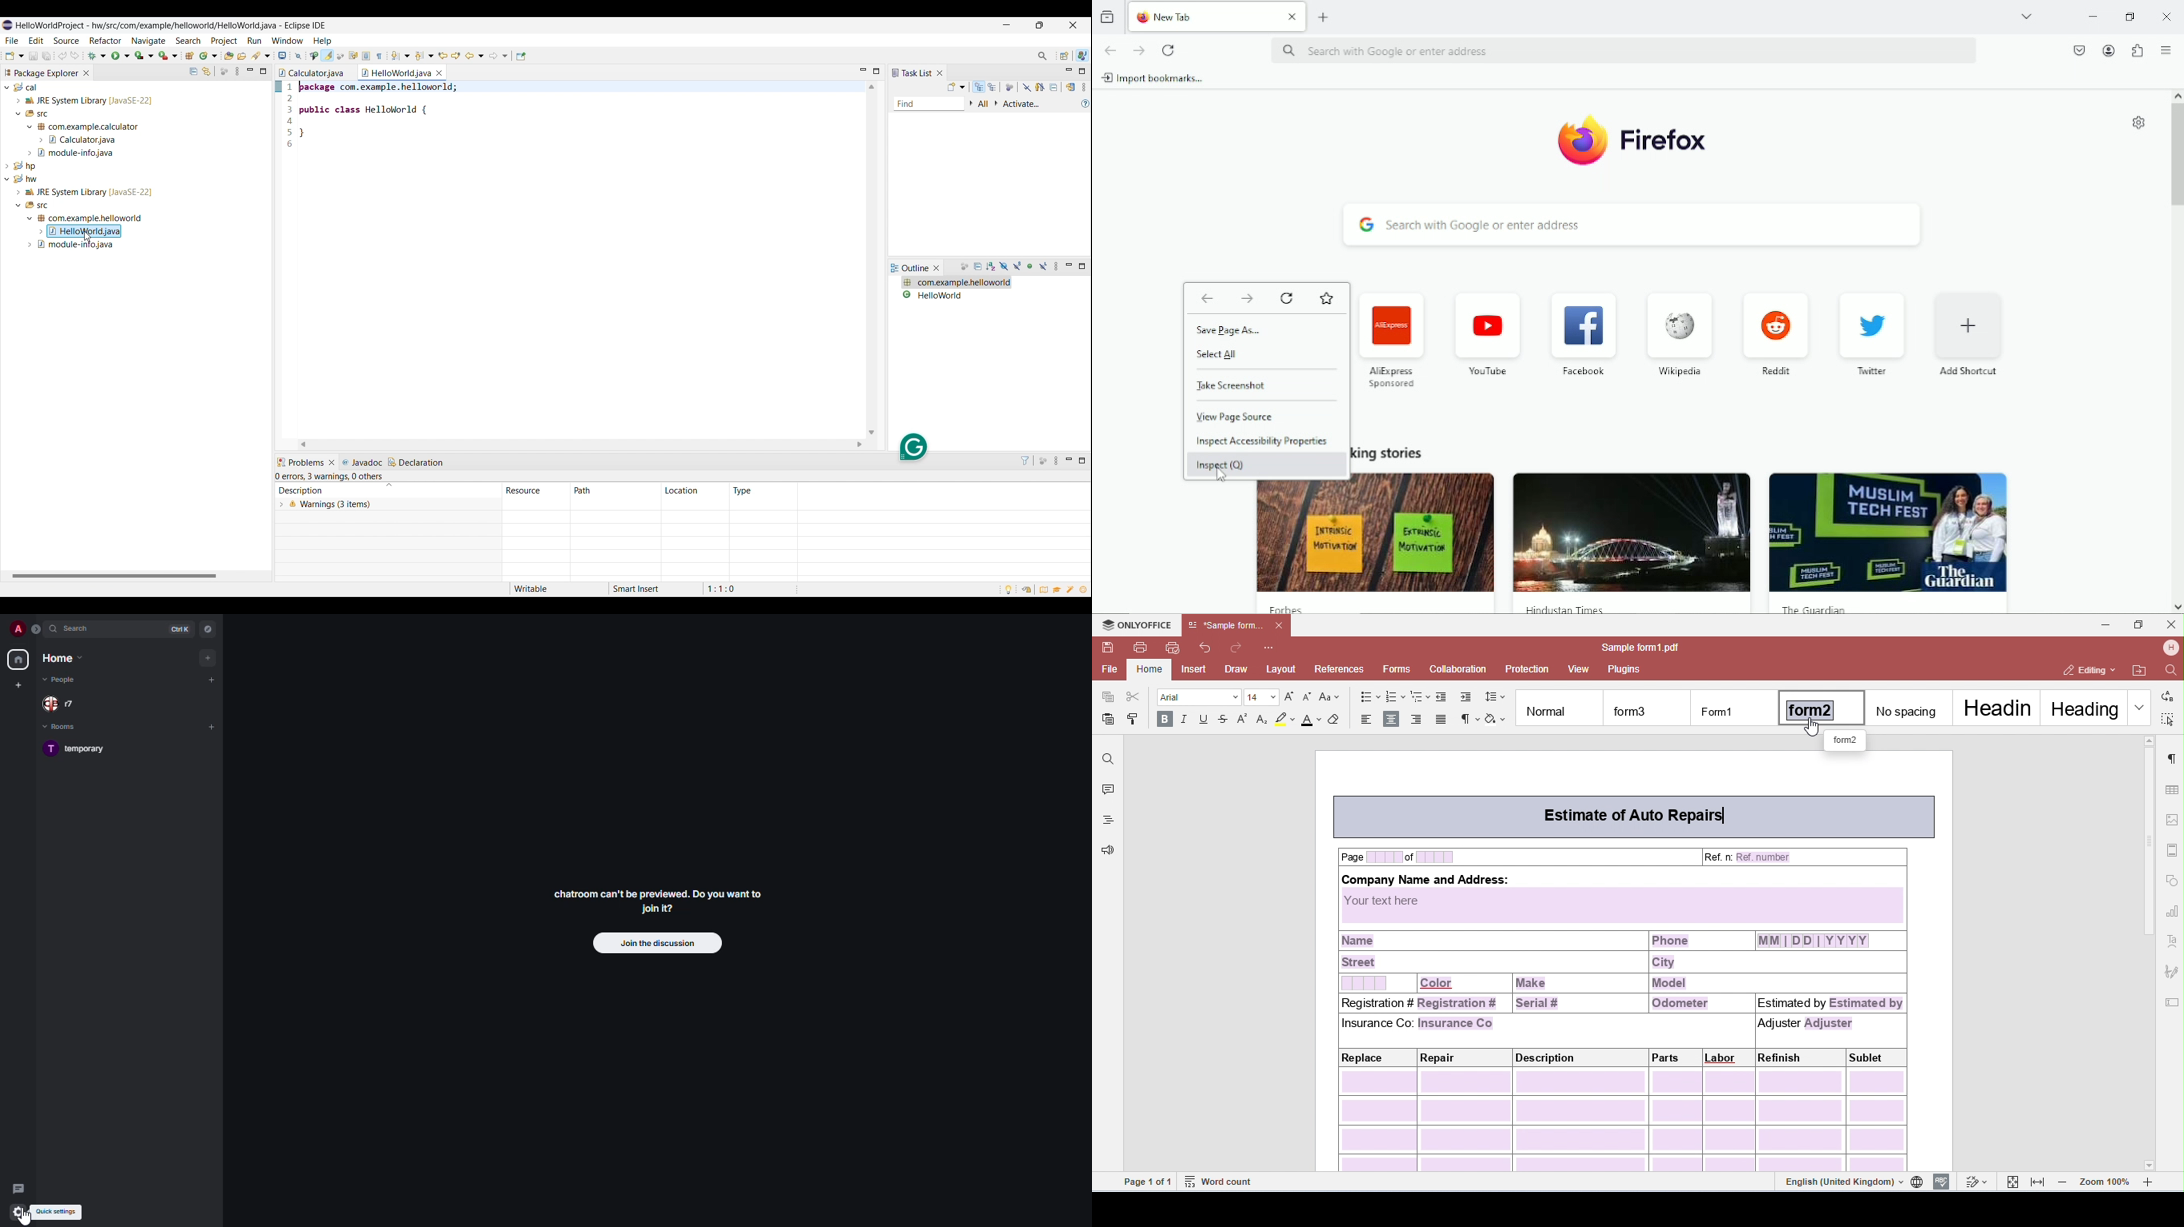 The width and height of the screenshot is (2184, 1232). What do you see at coordinates (223, 41) in the screenshot?
I see `Project` at bounding box center [223, 41].